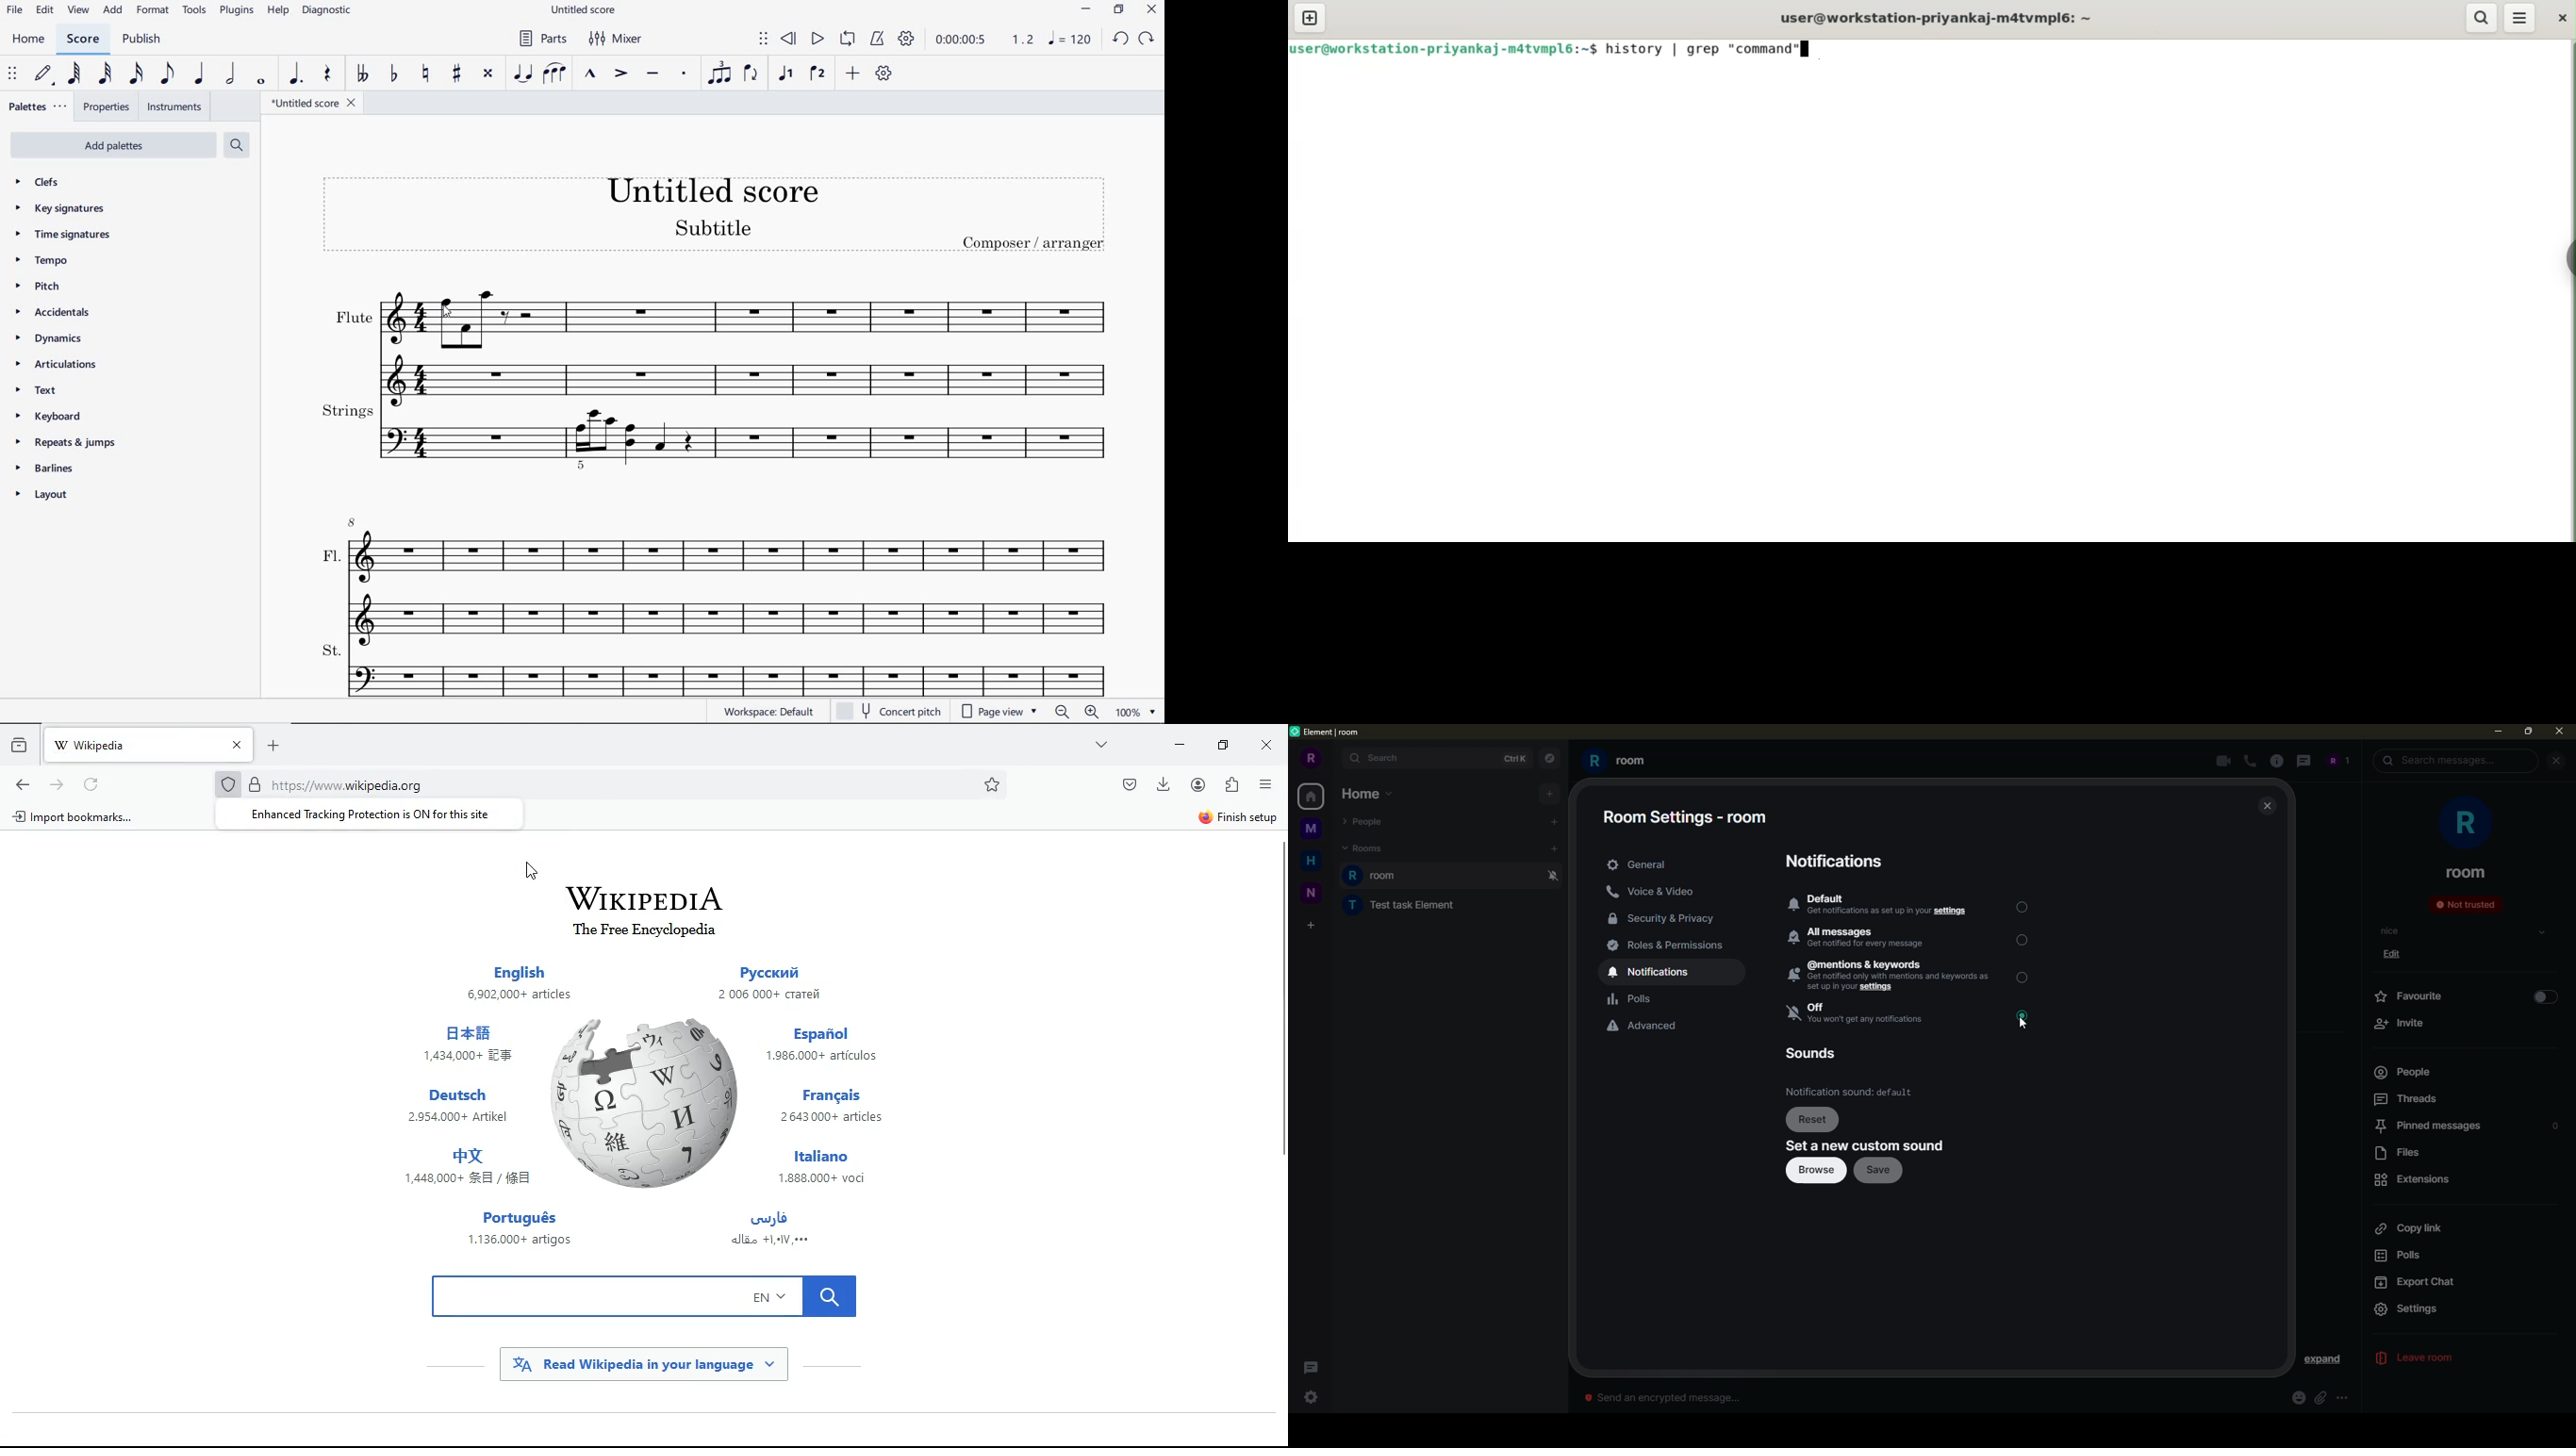  I want to click on roles& permissions, so click(1668, 945).